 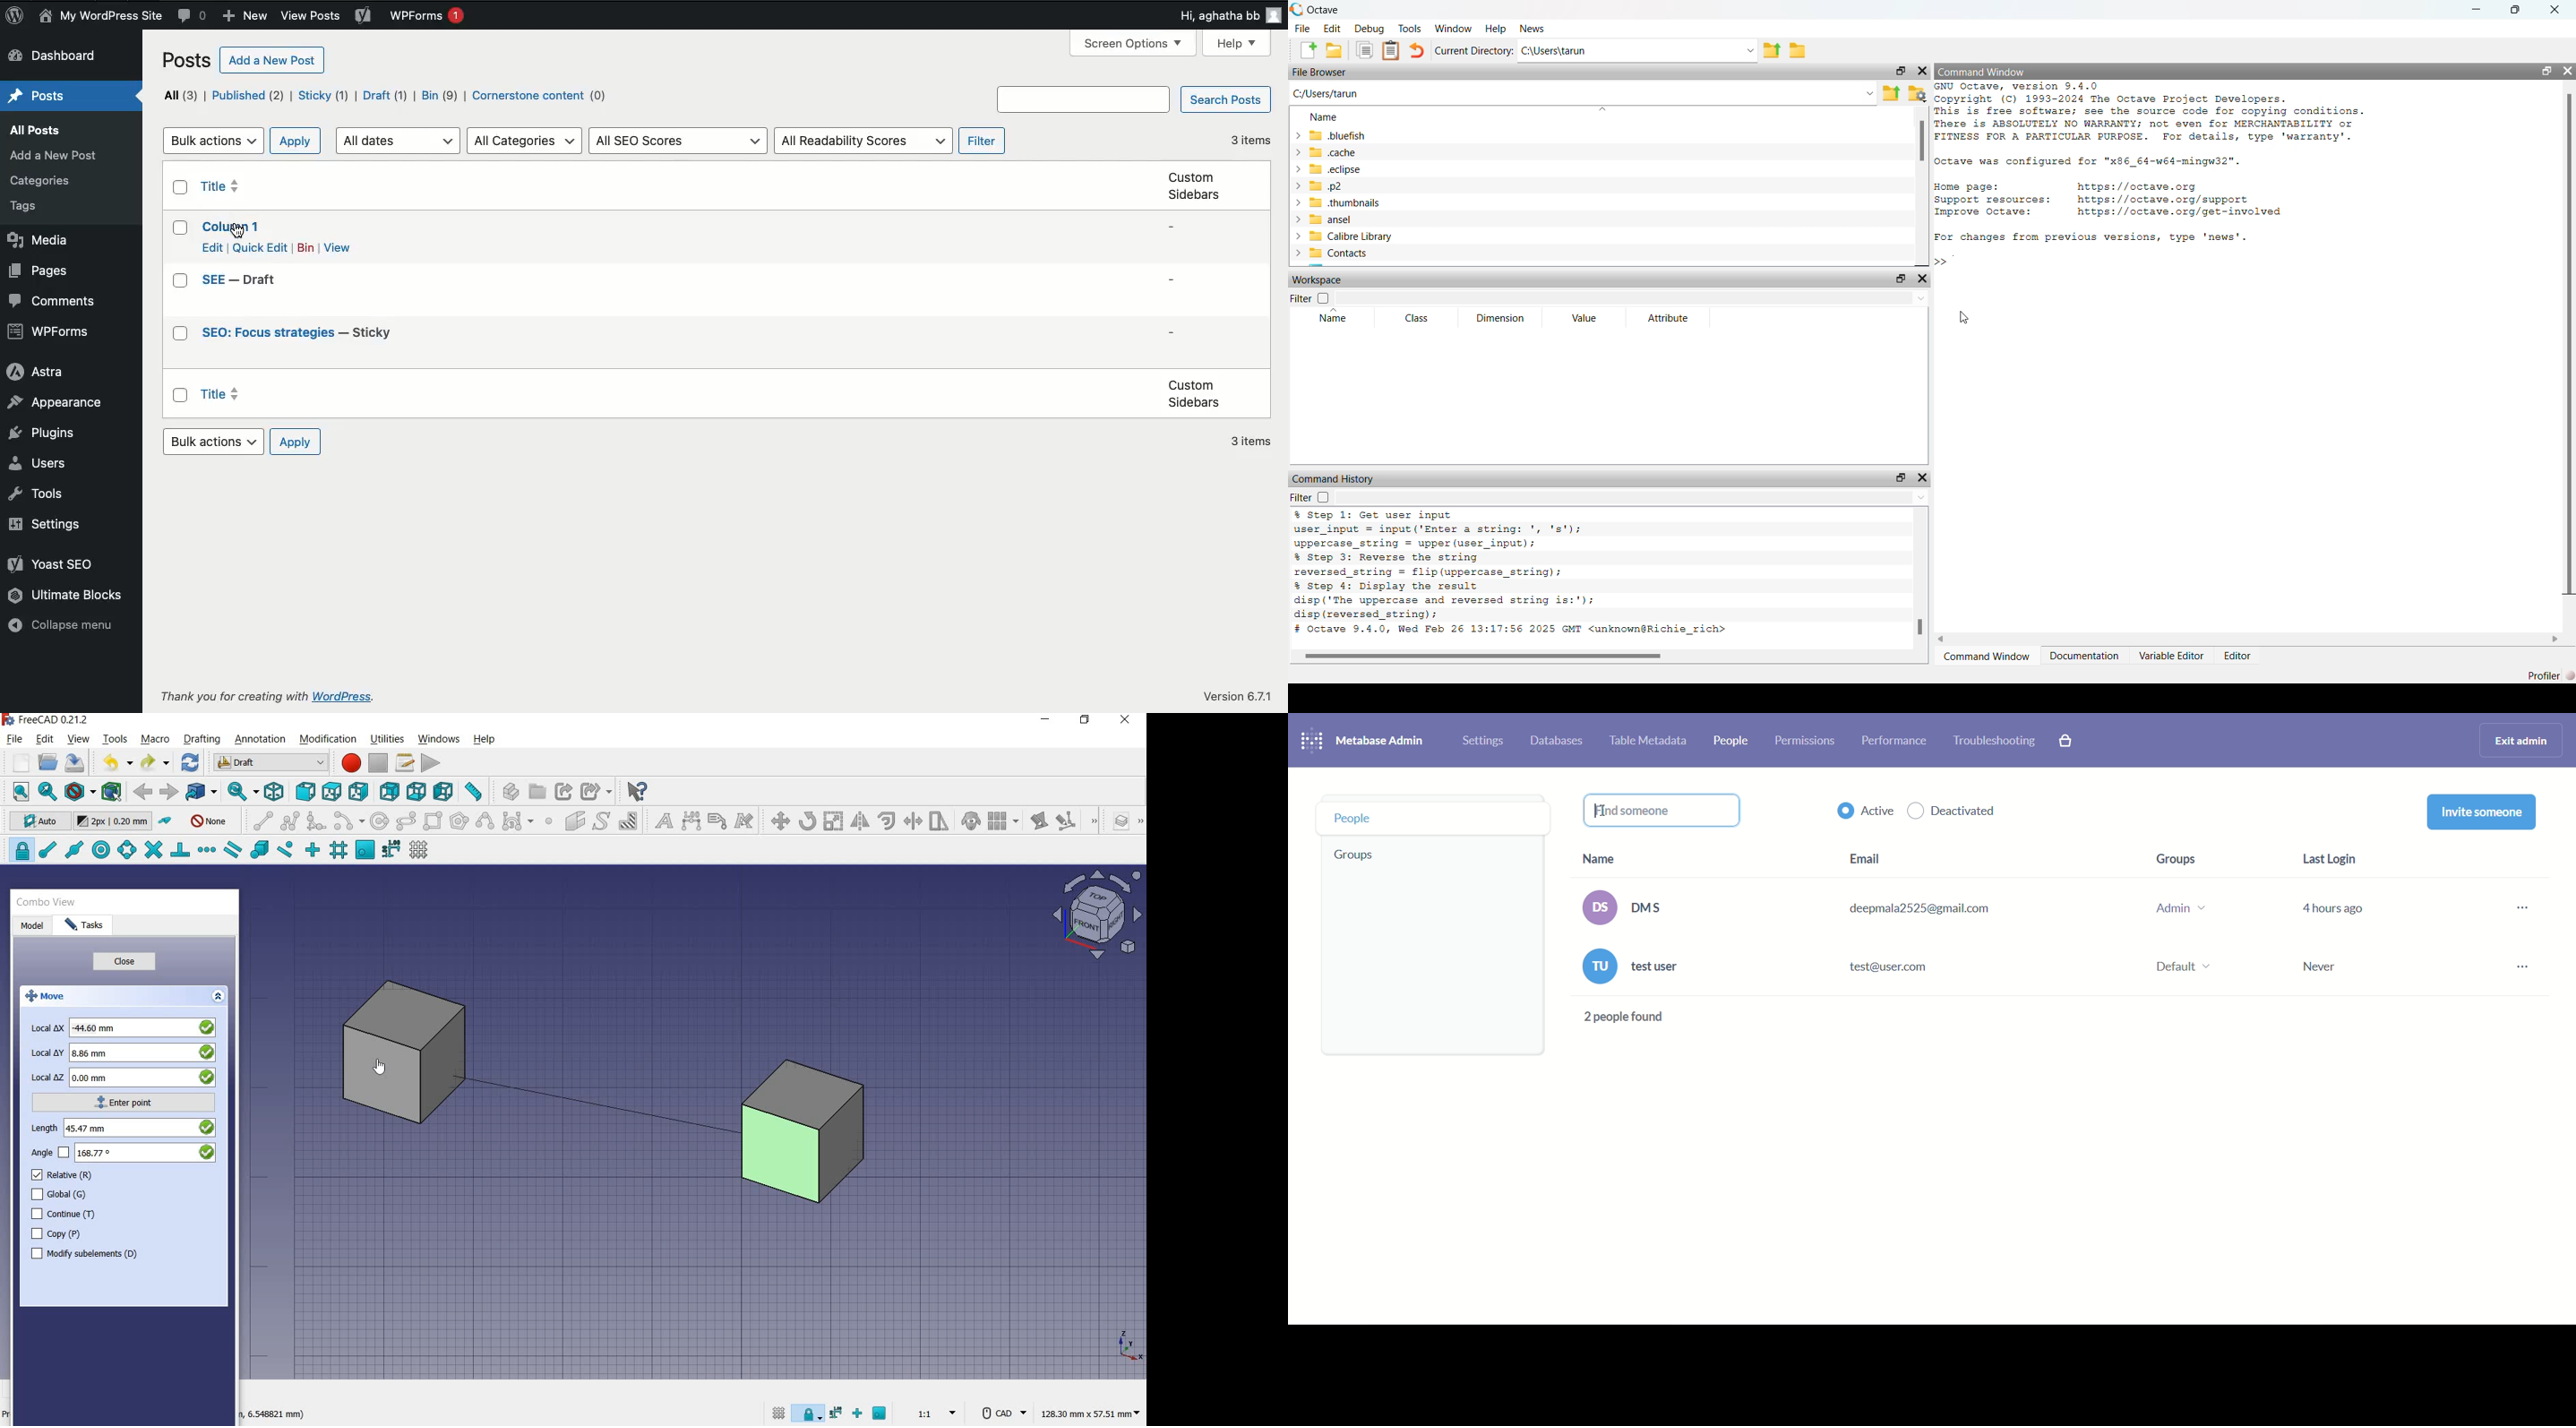 I want to click on exit admin, so click(x=2518, y=740).